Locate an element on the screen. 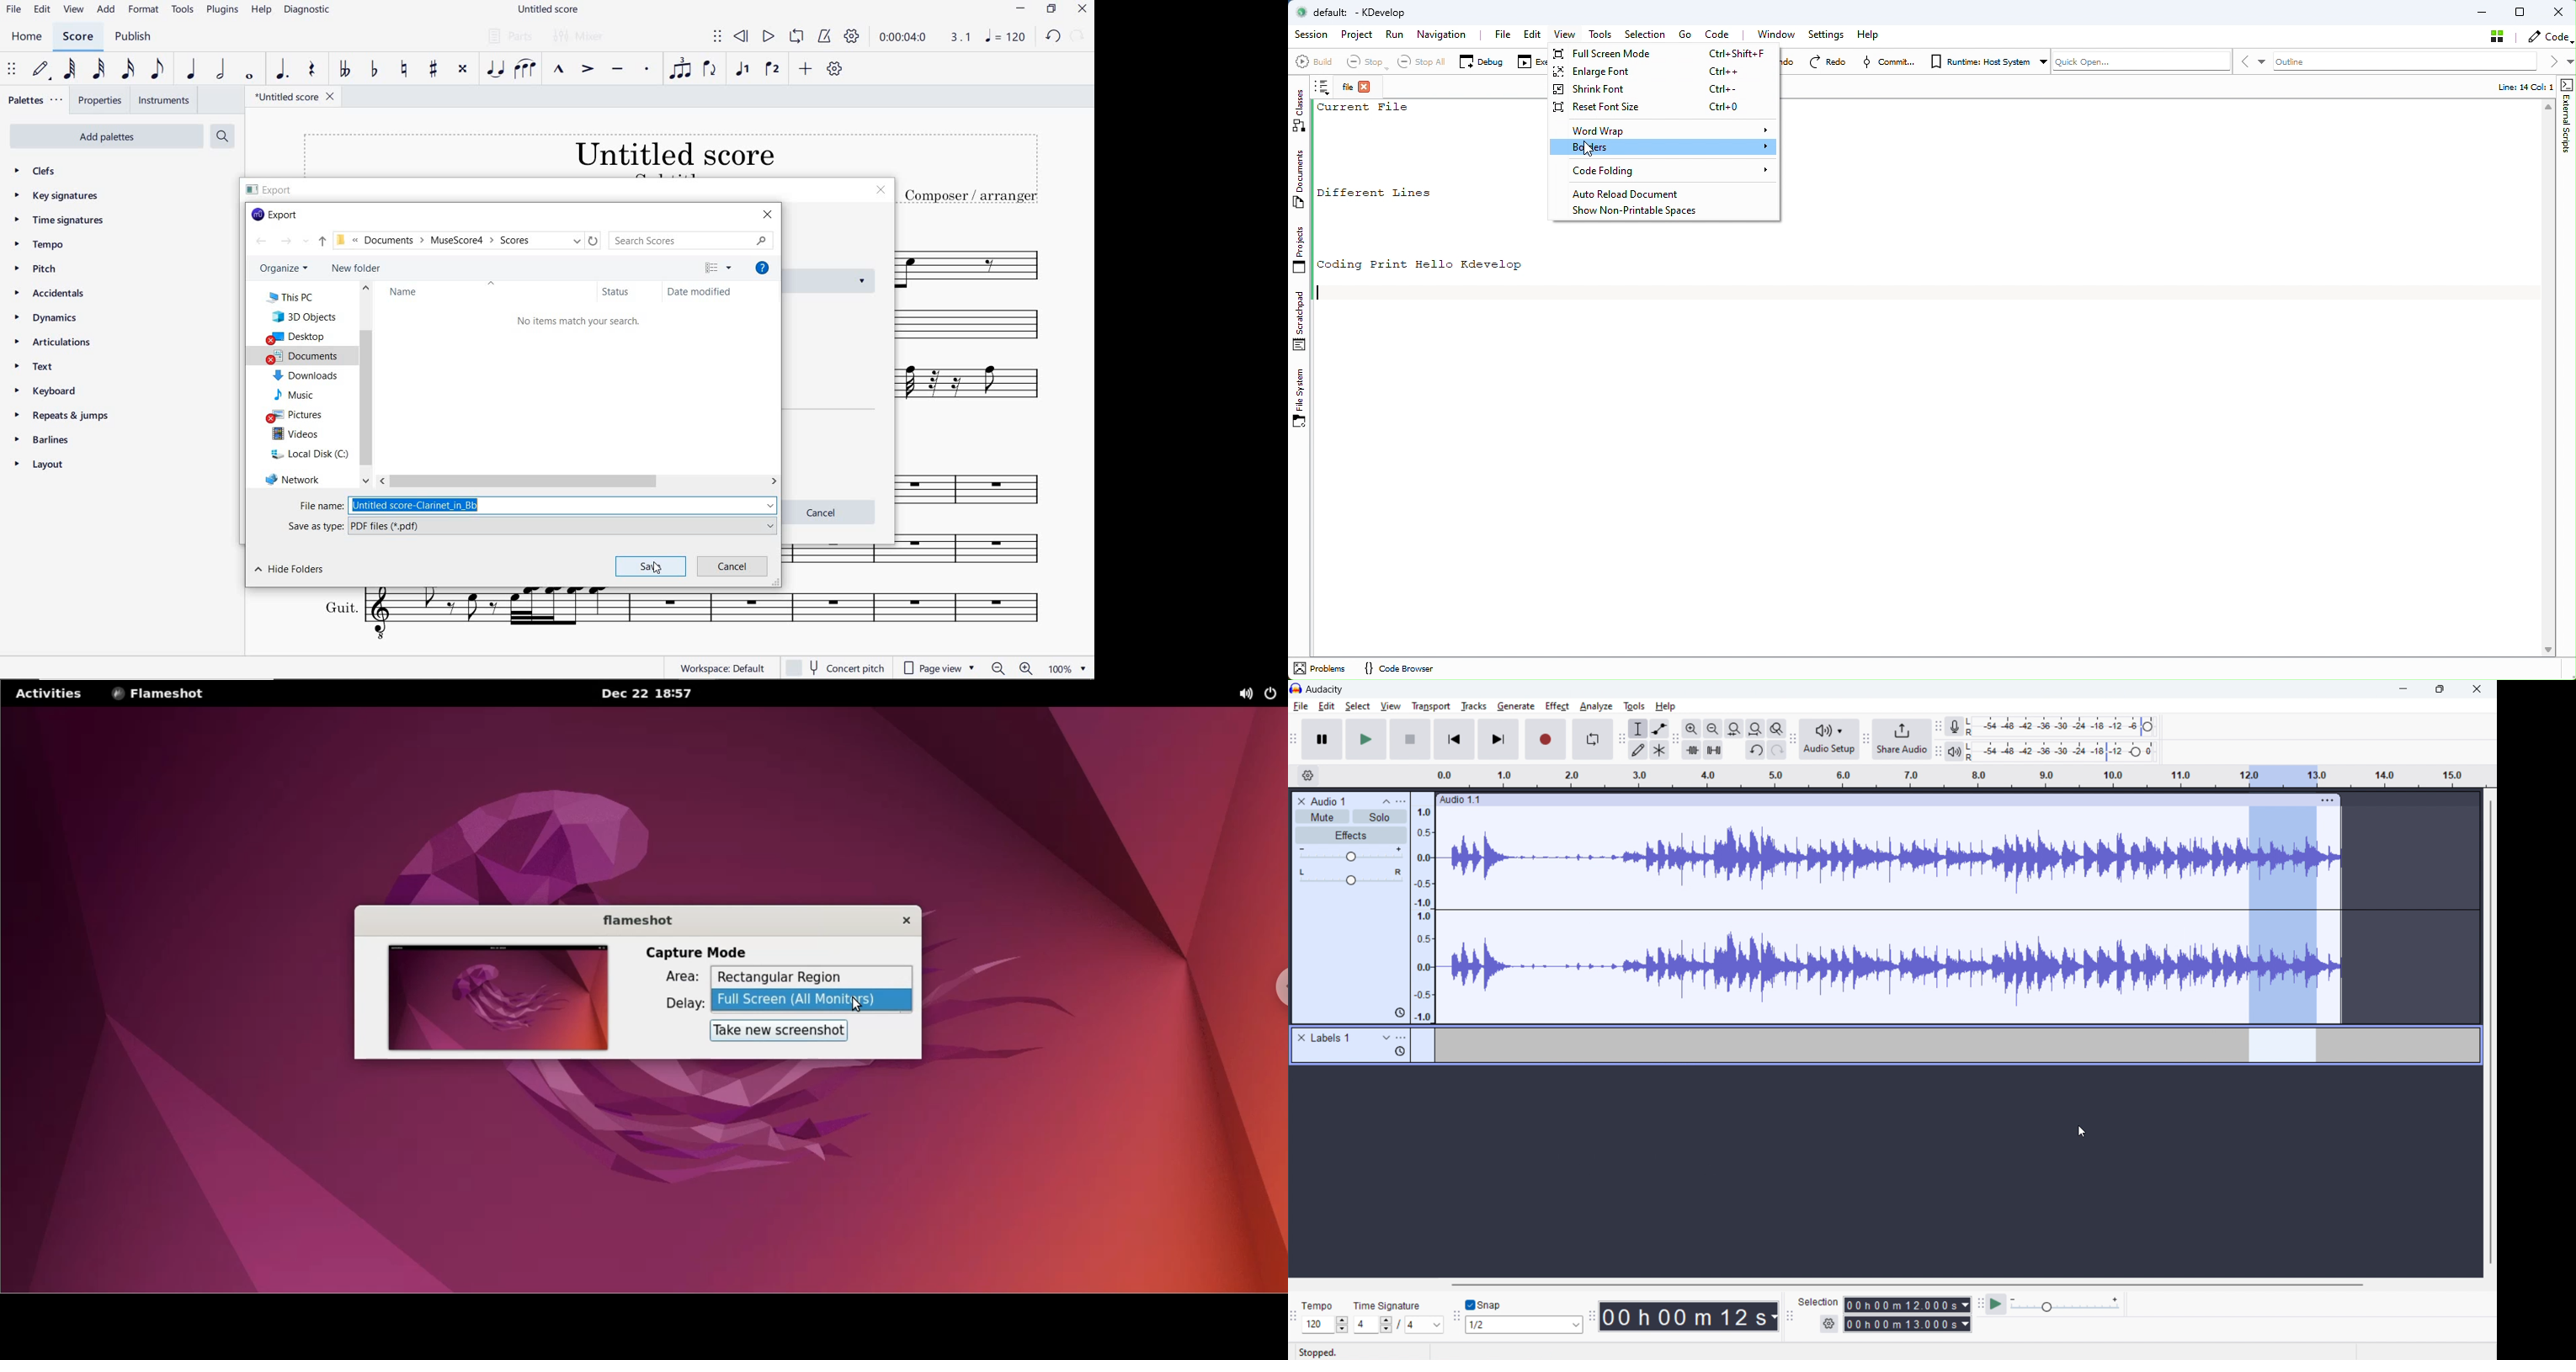  TOGGLE FLAT is located at coordinates (373, 70).